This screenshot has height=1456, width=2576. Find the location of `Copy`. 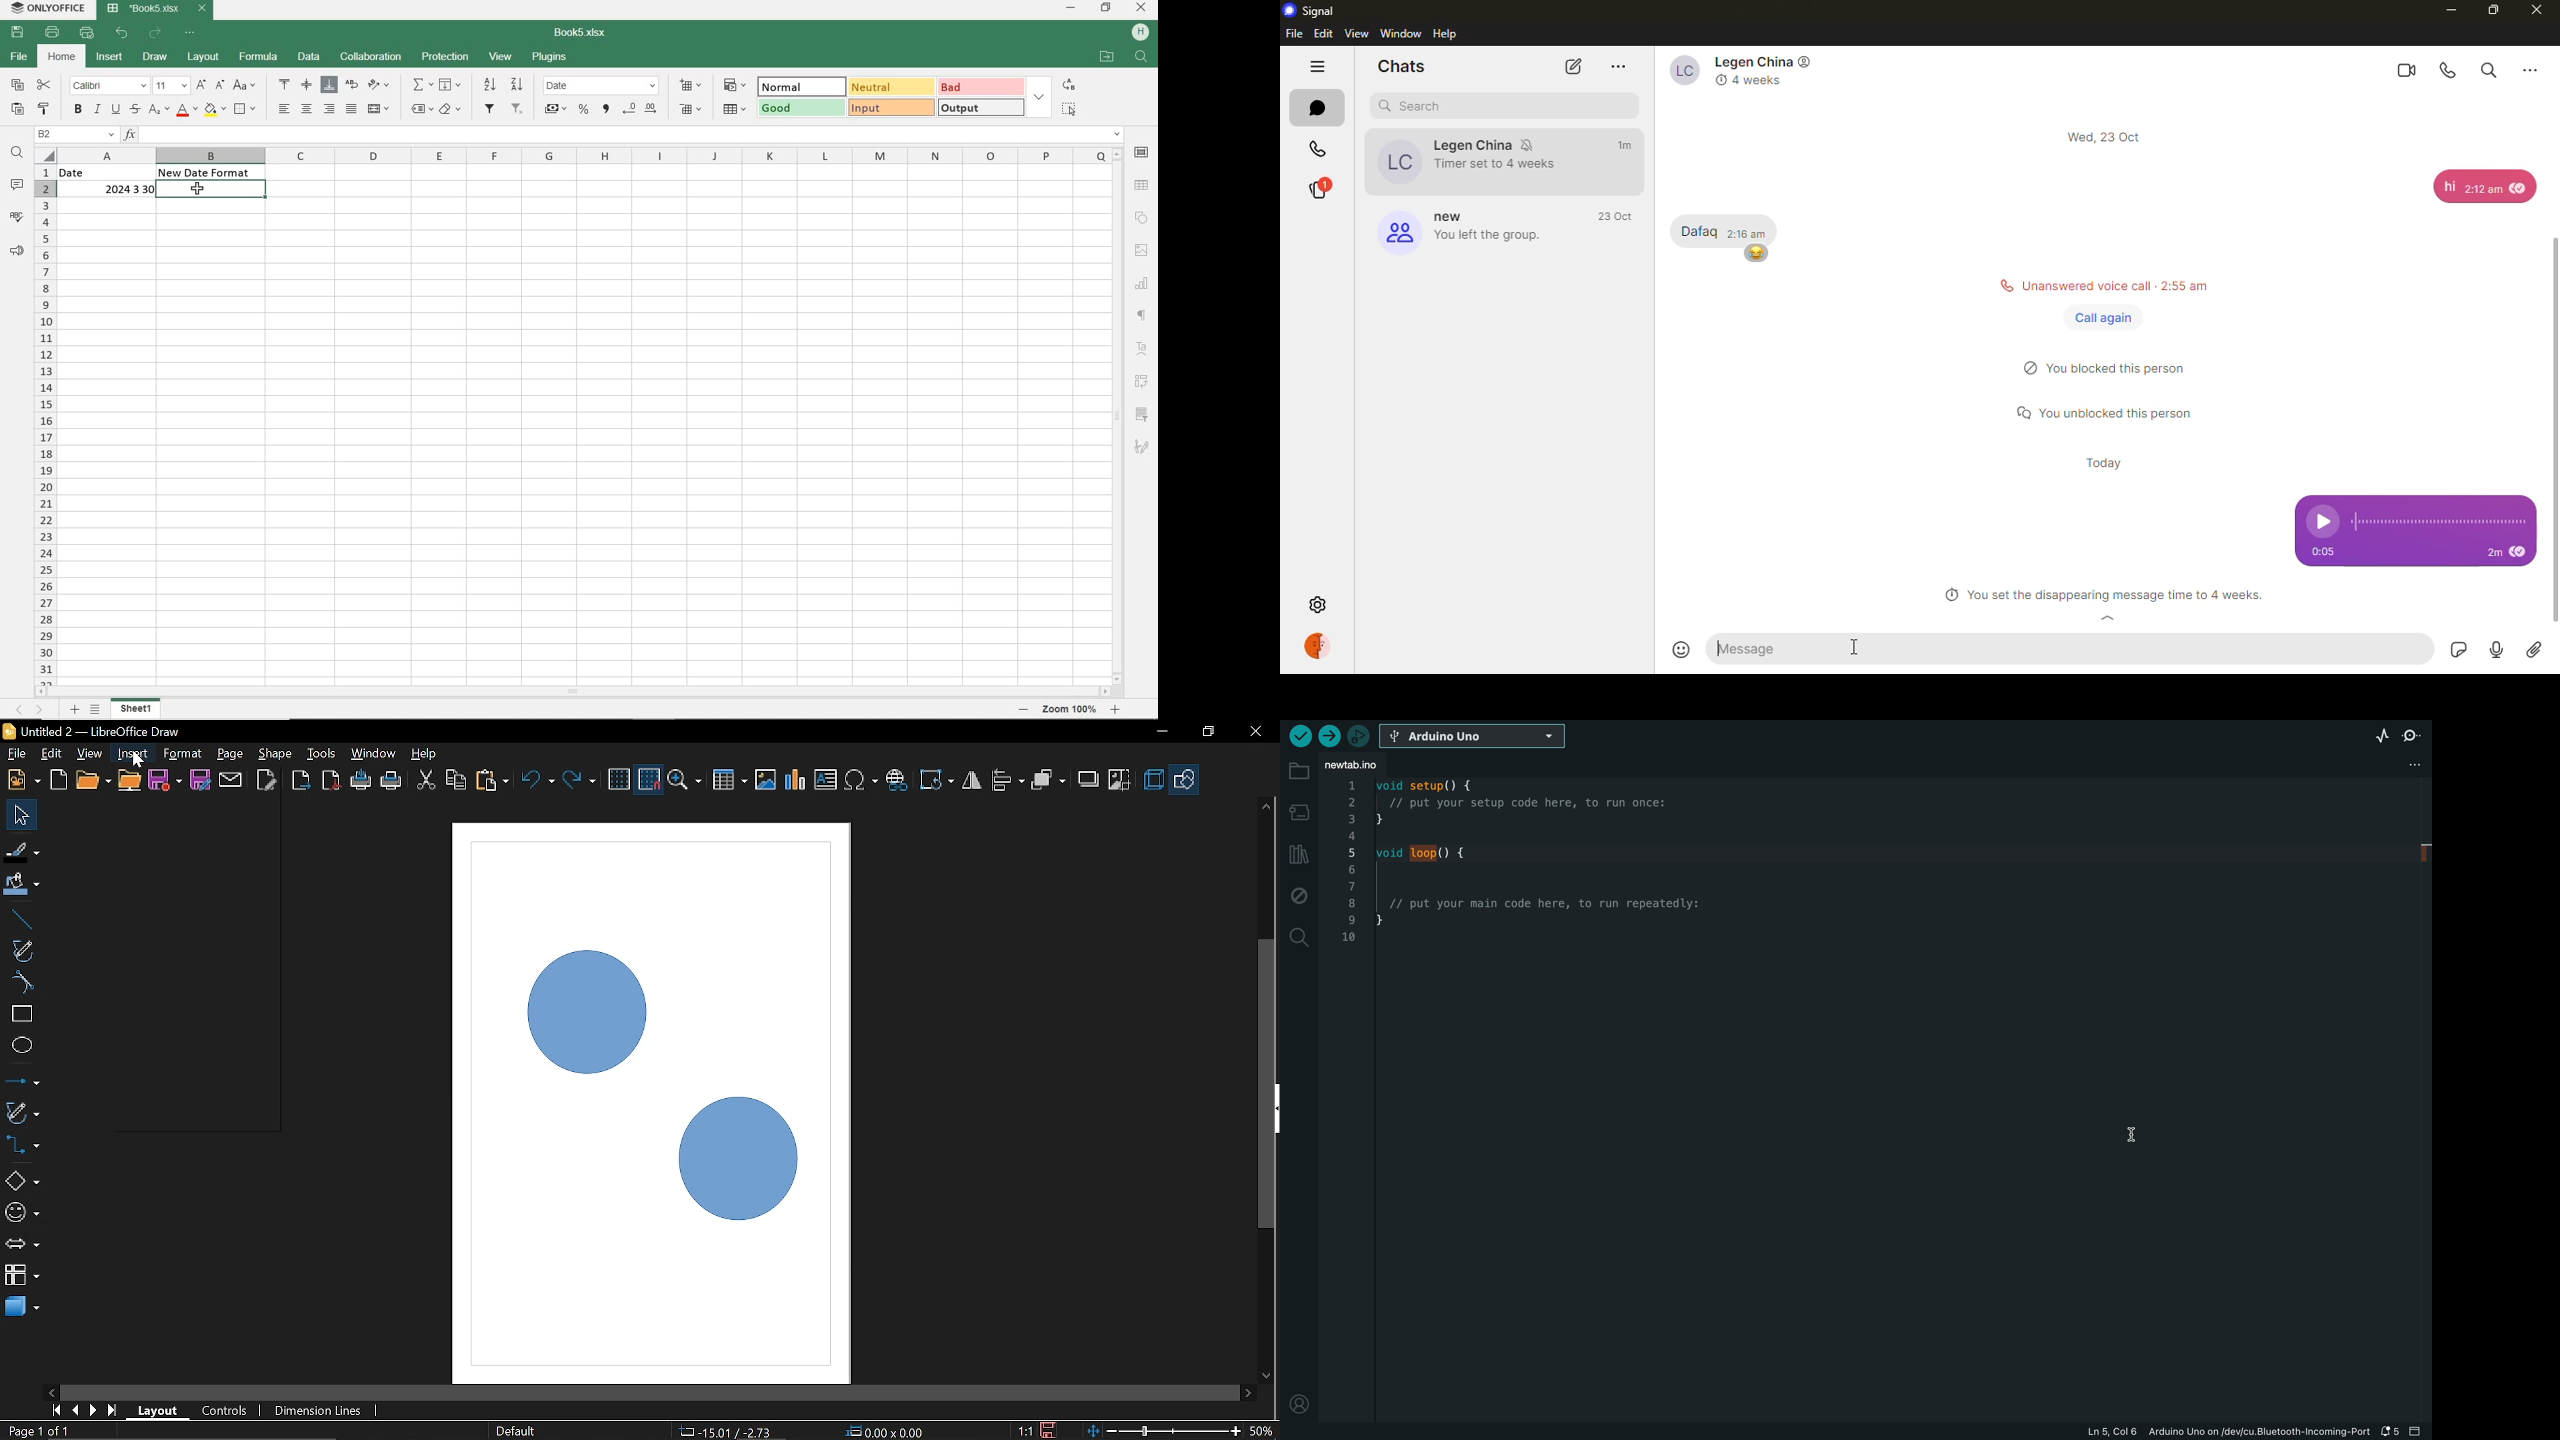

Copy is located at coordinates (456, 783).